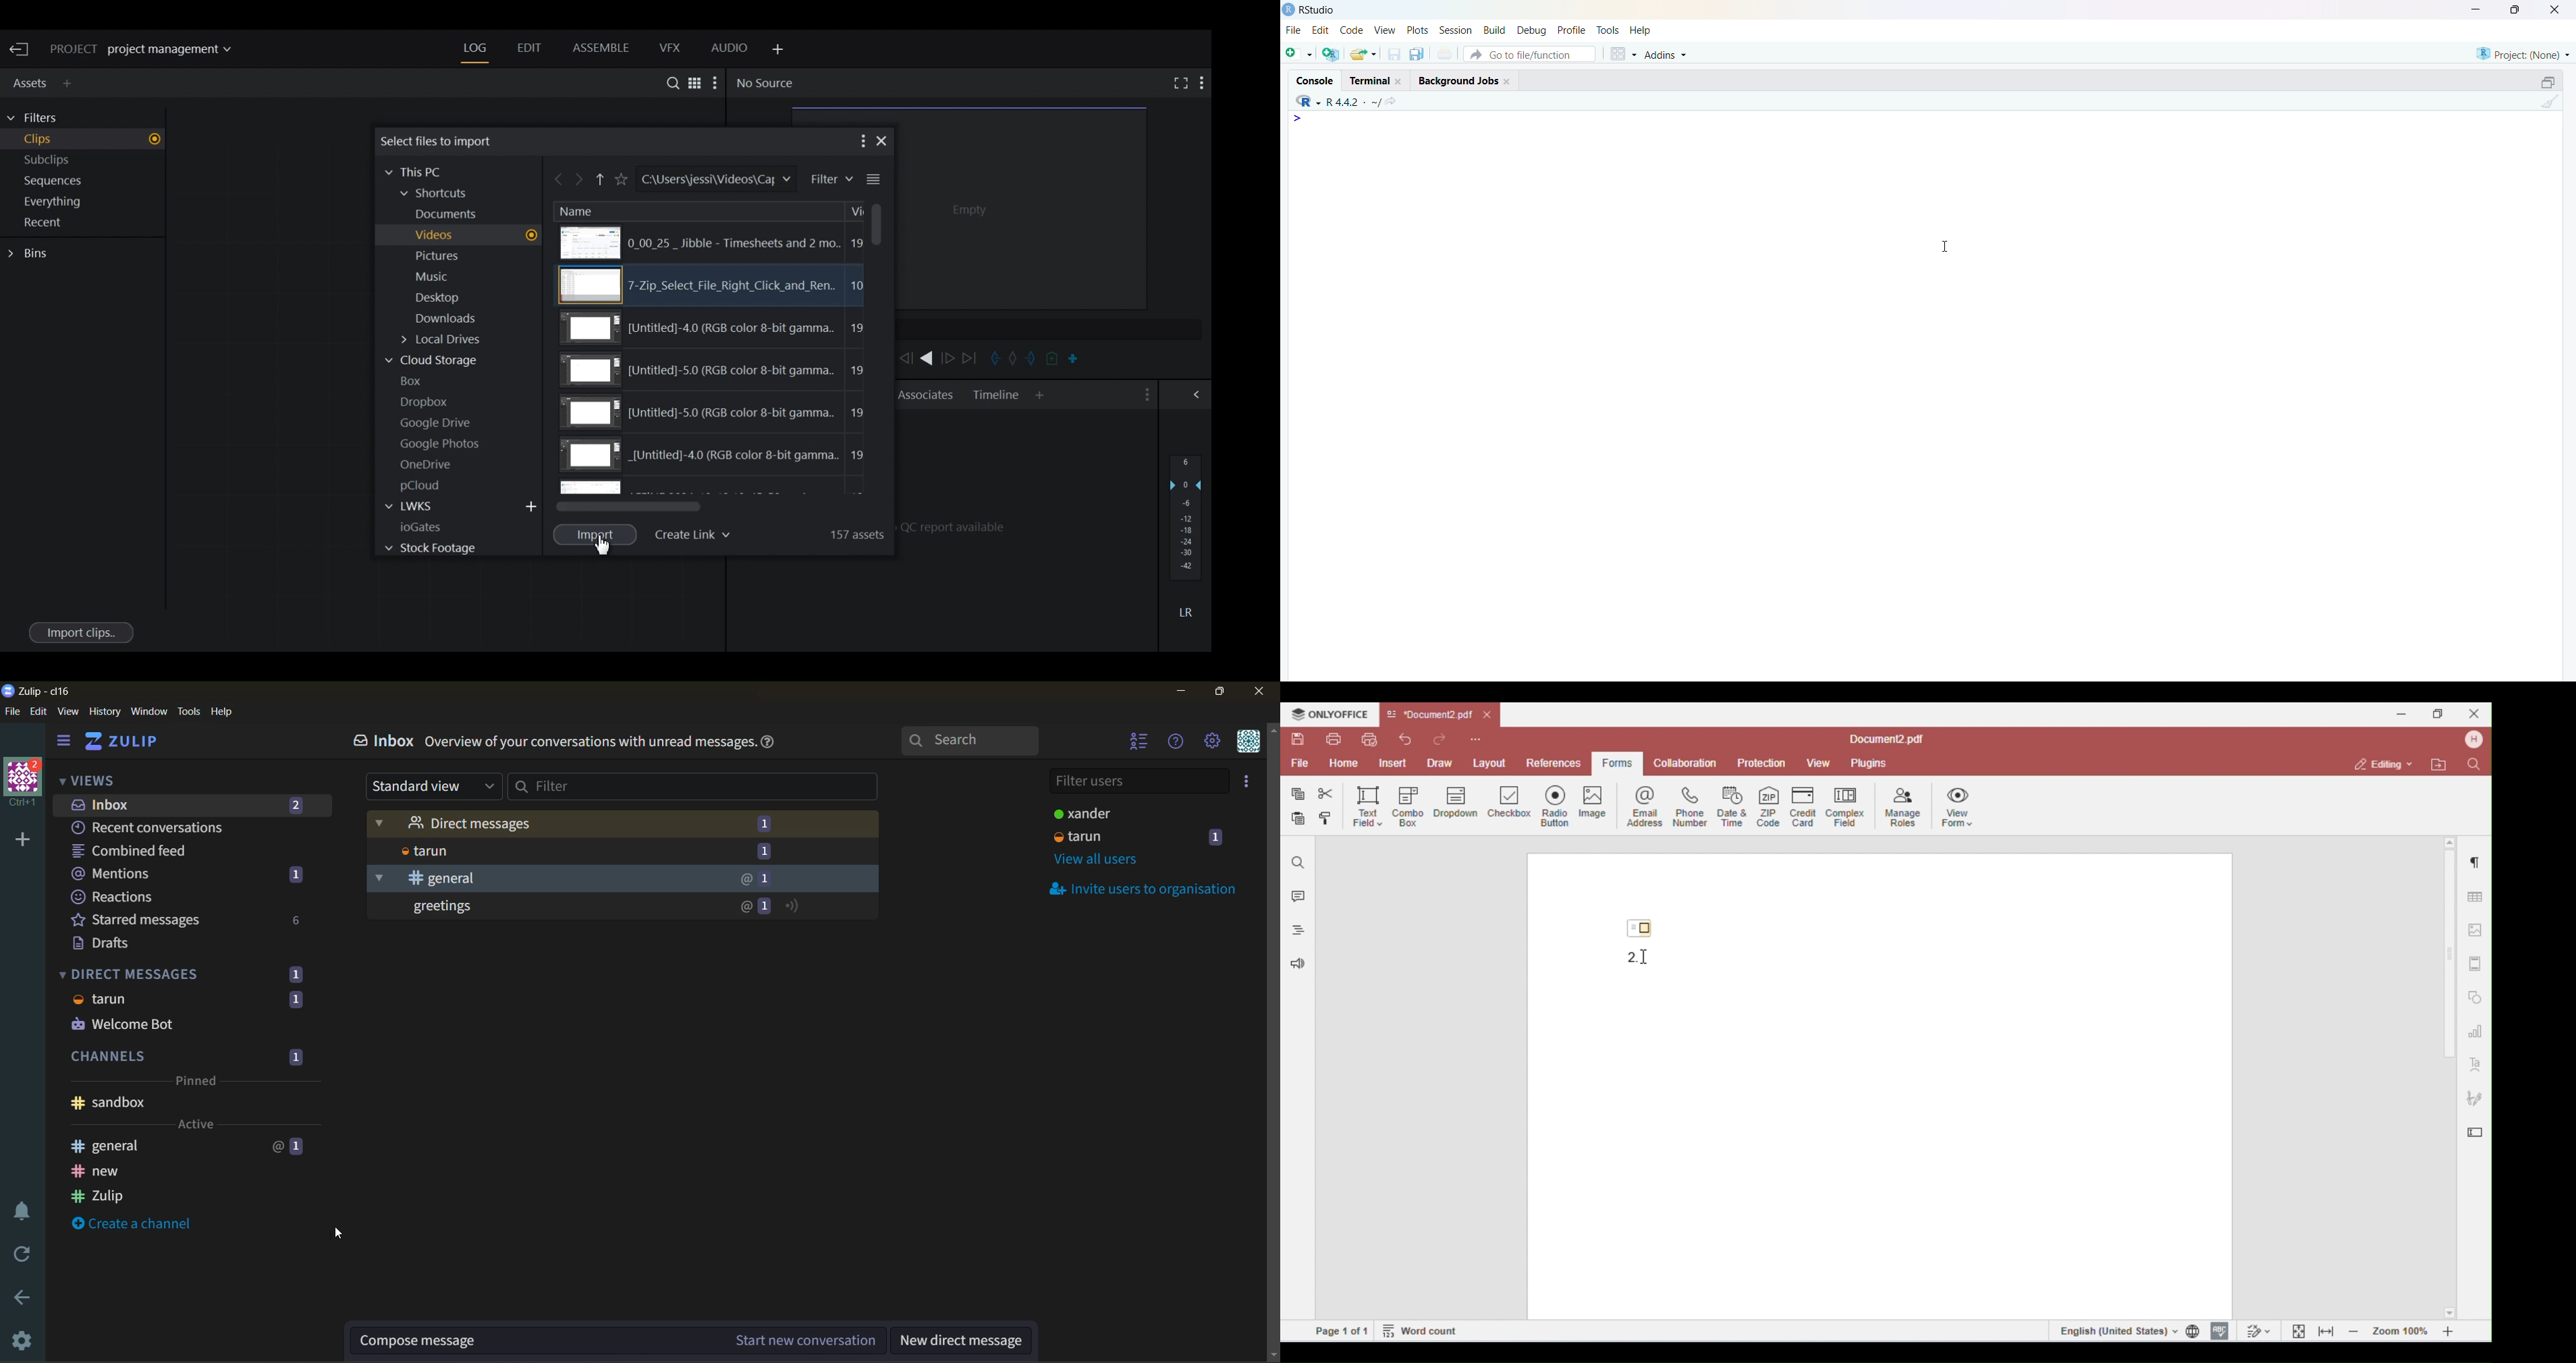 The height and width of the screenshot is (1372, 2576). I want to click on terminal, so click(1369, 81).